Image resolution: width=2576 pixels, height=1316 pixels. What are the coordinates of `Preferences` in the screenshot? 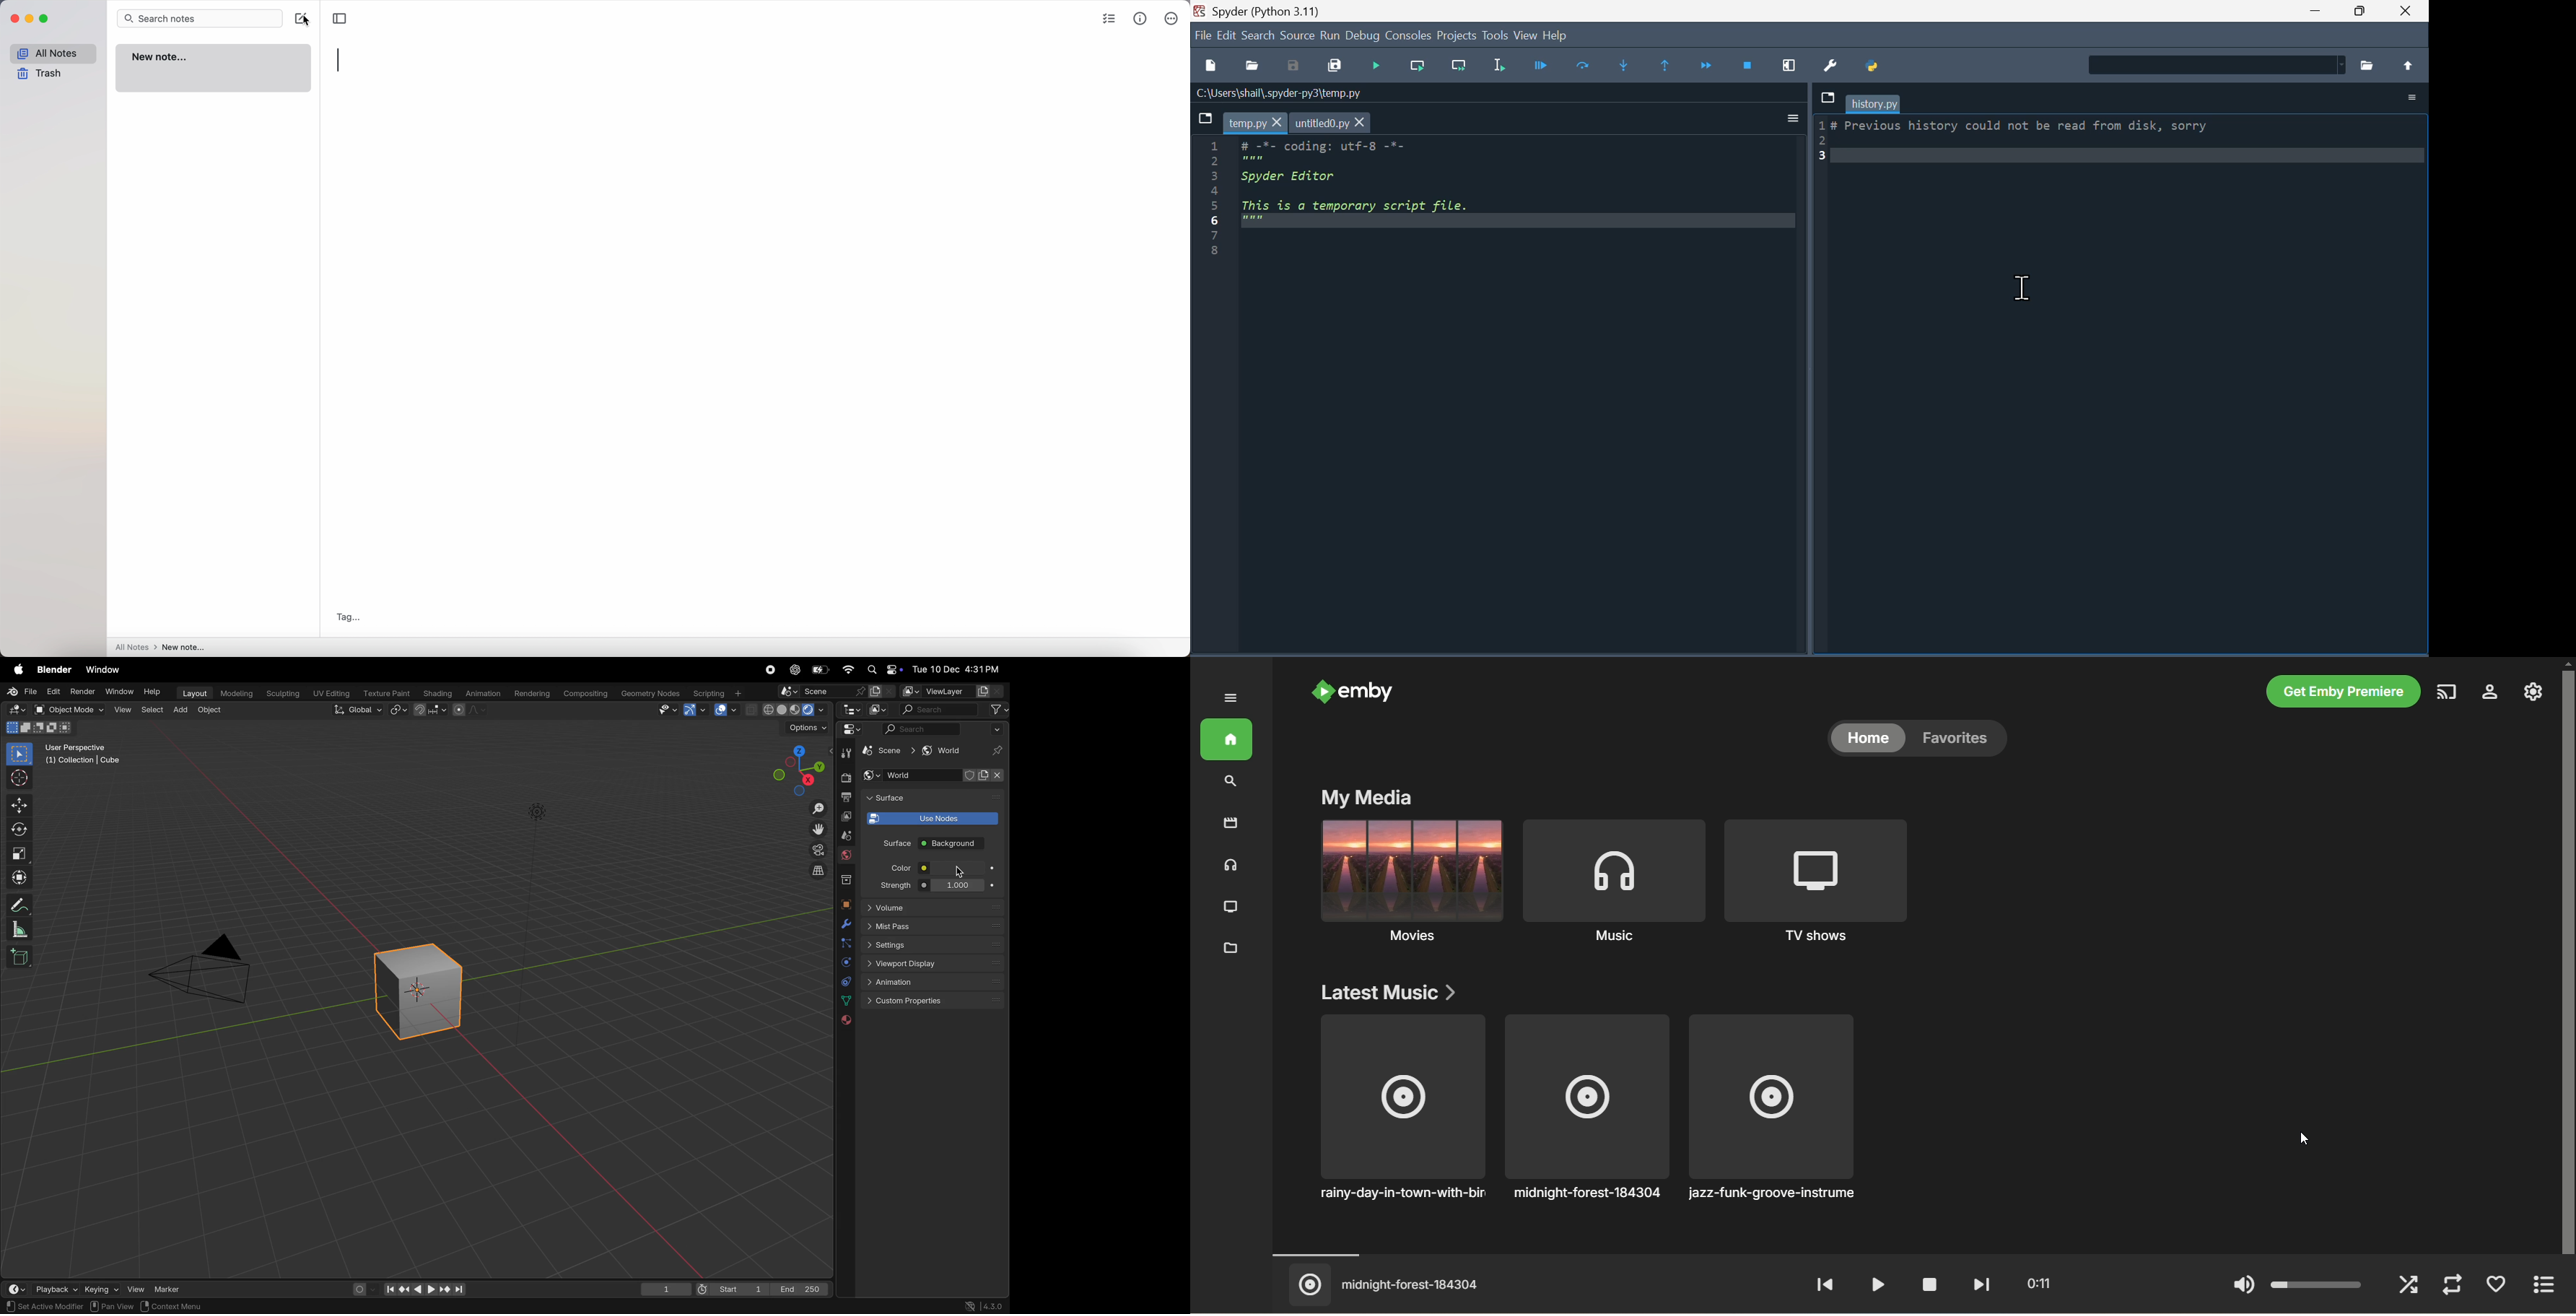 It's located at (1837, 65).